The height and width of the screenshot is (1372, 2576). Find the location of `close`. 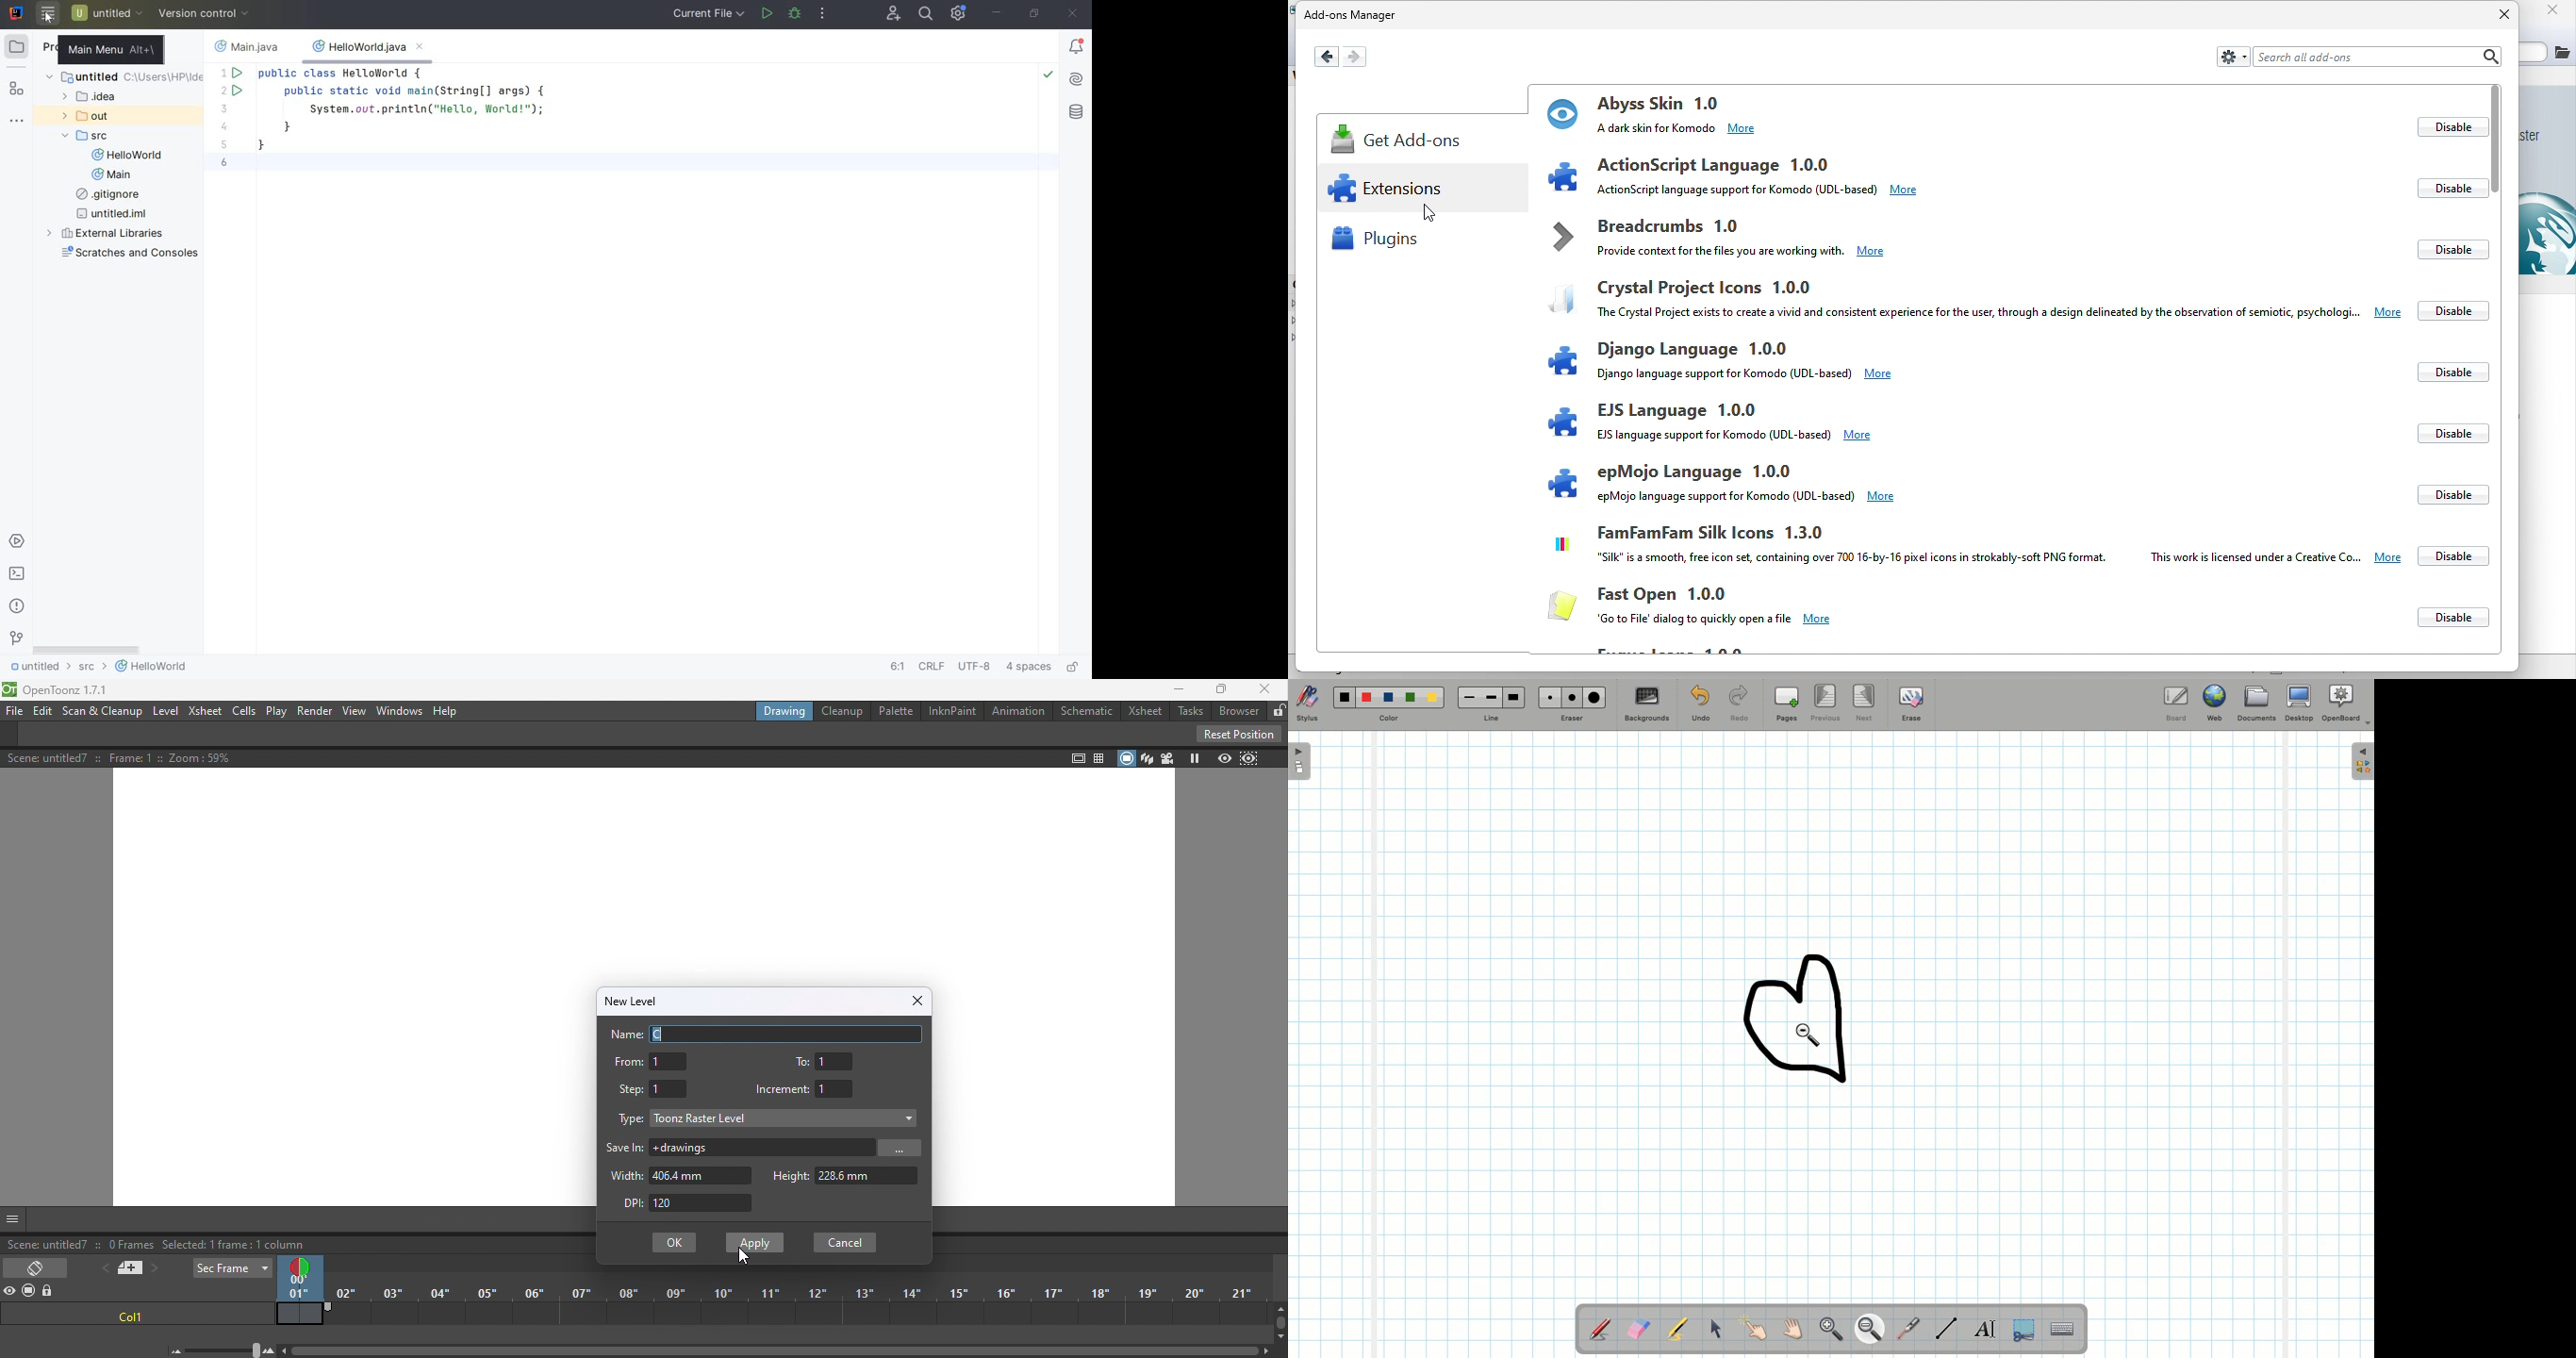

close is located at coordinates (2495, 14).